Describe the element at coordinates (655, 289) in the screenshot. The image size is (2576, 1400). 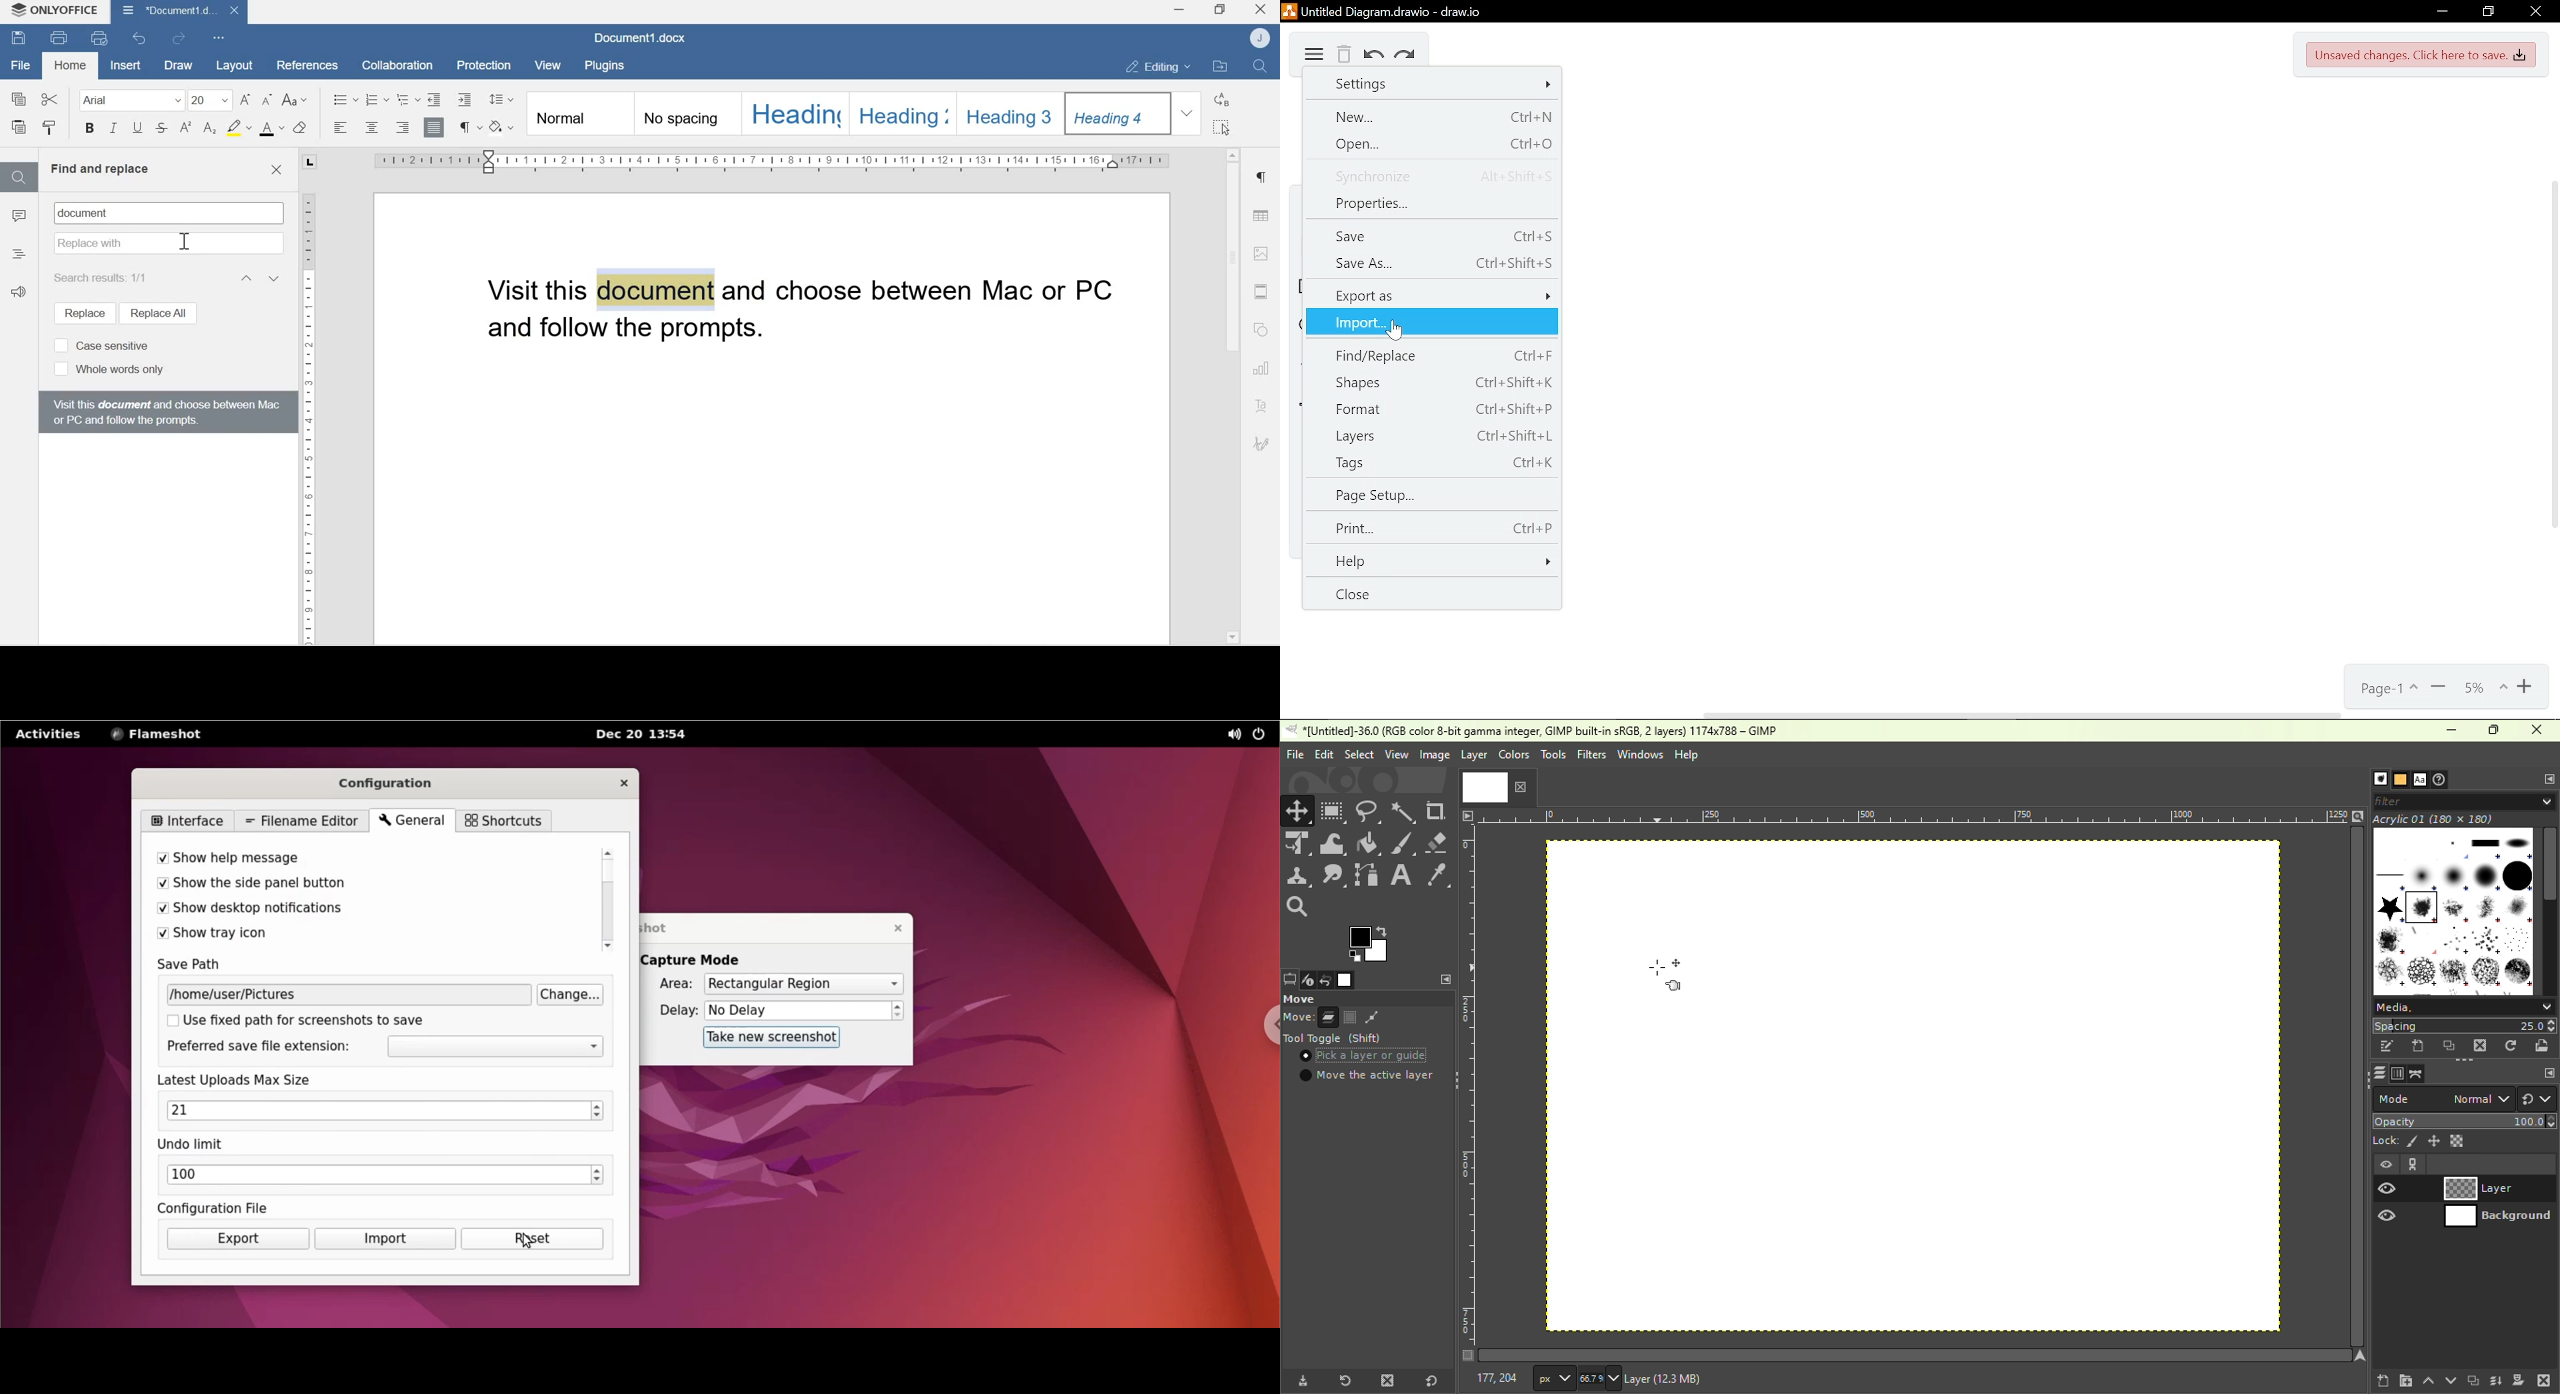
I see `document (highlighted text)` at that location.